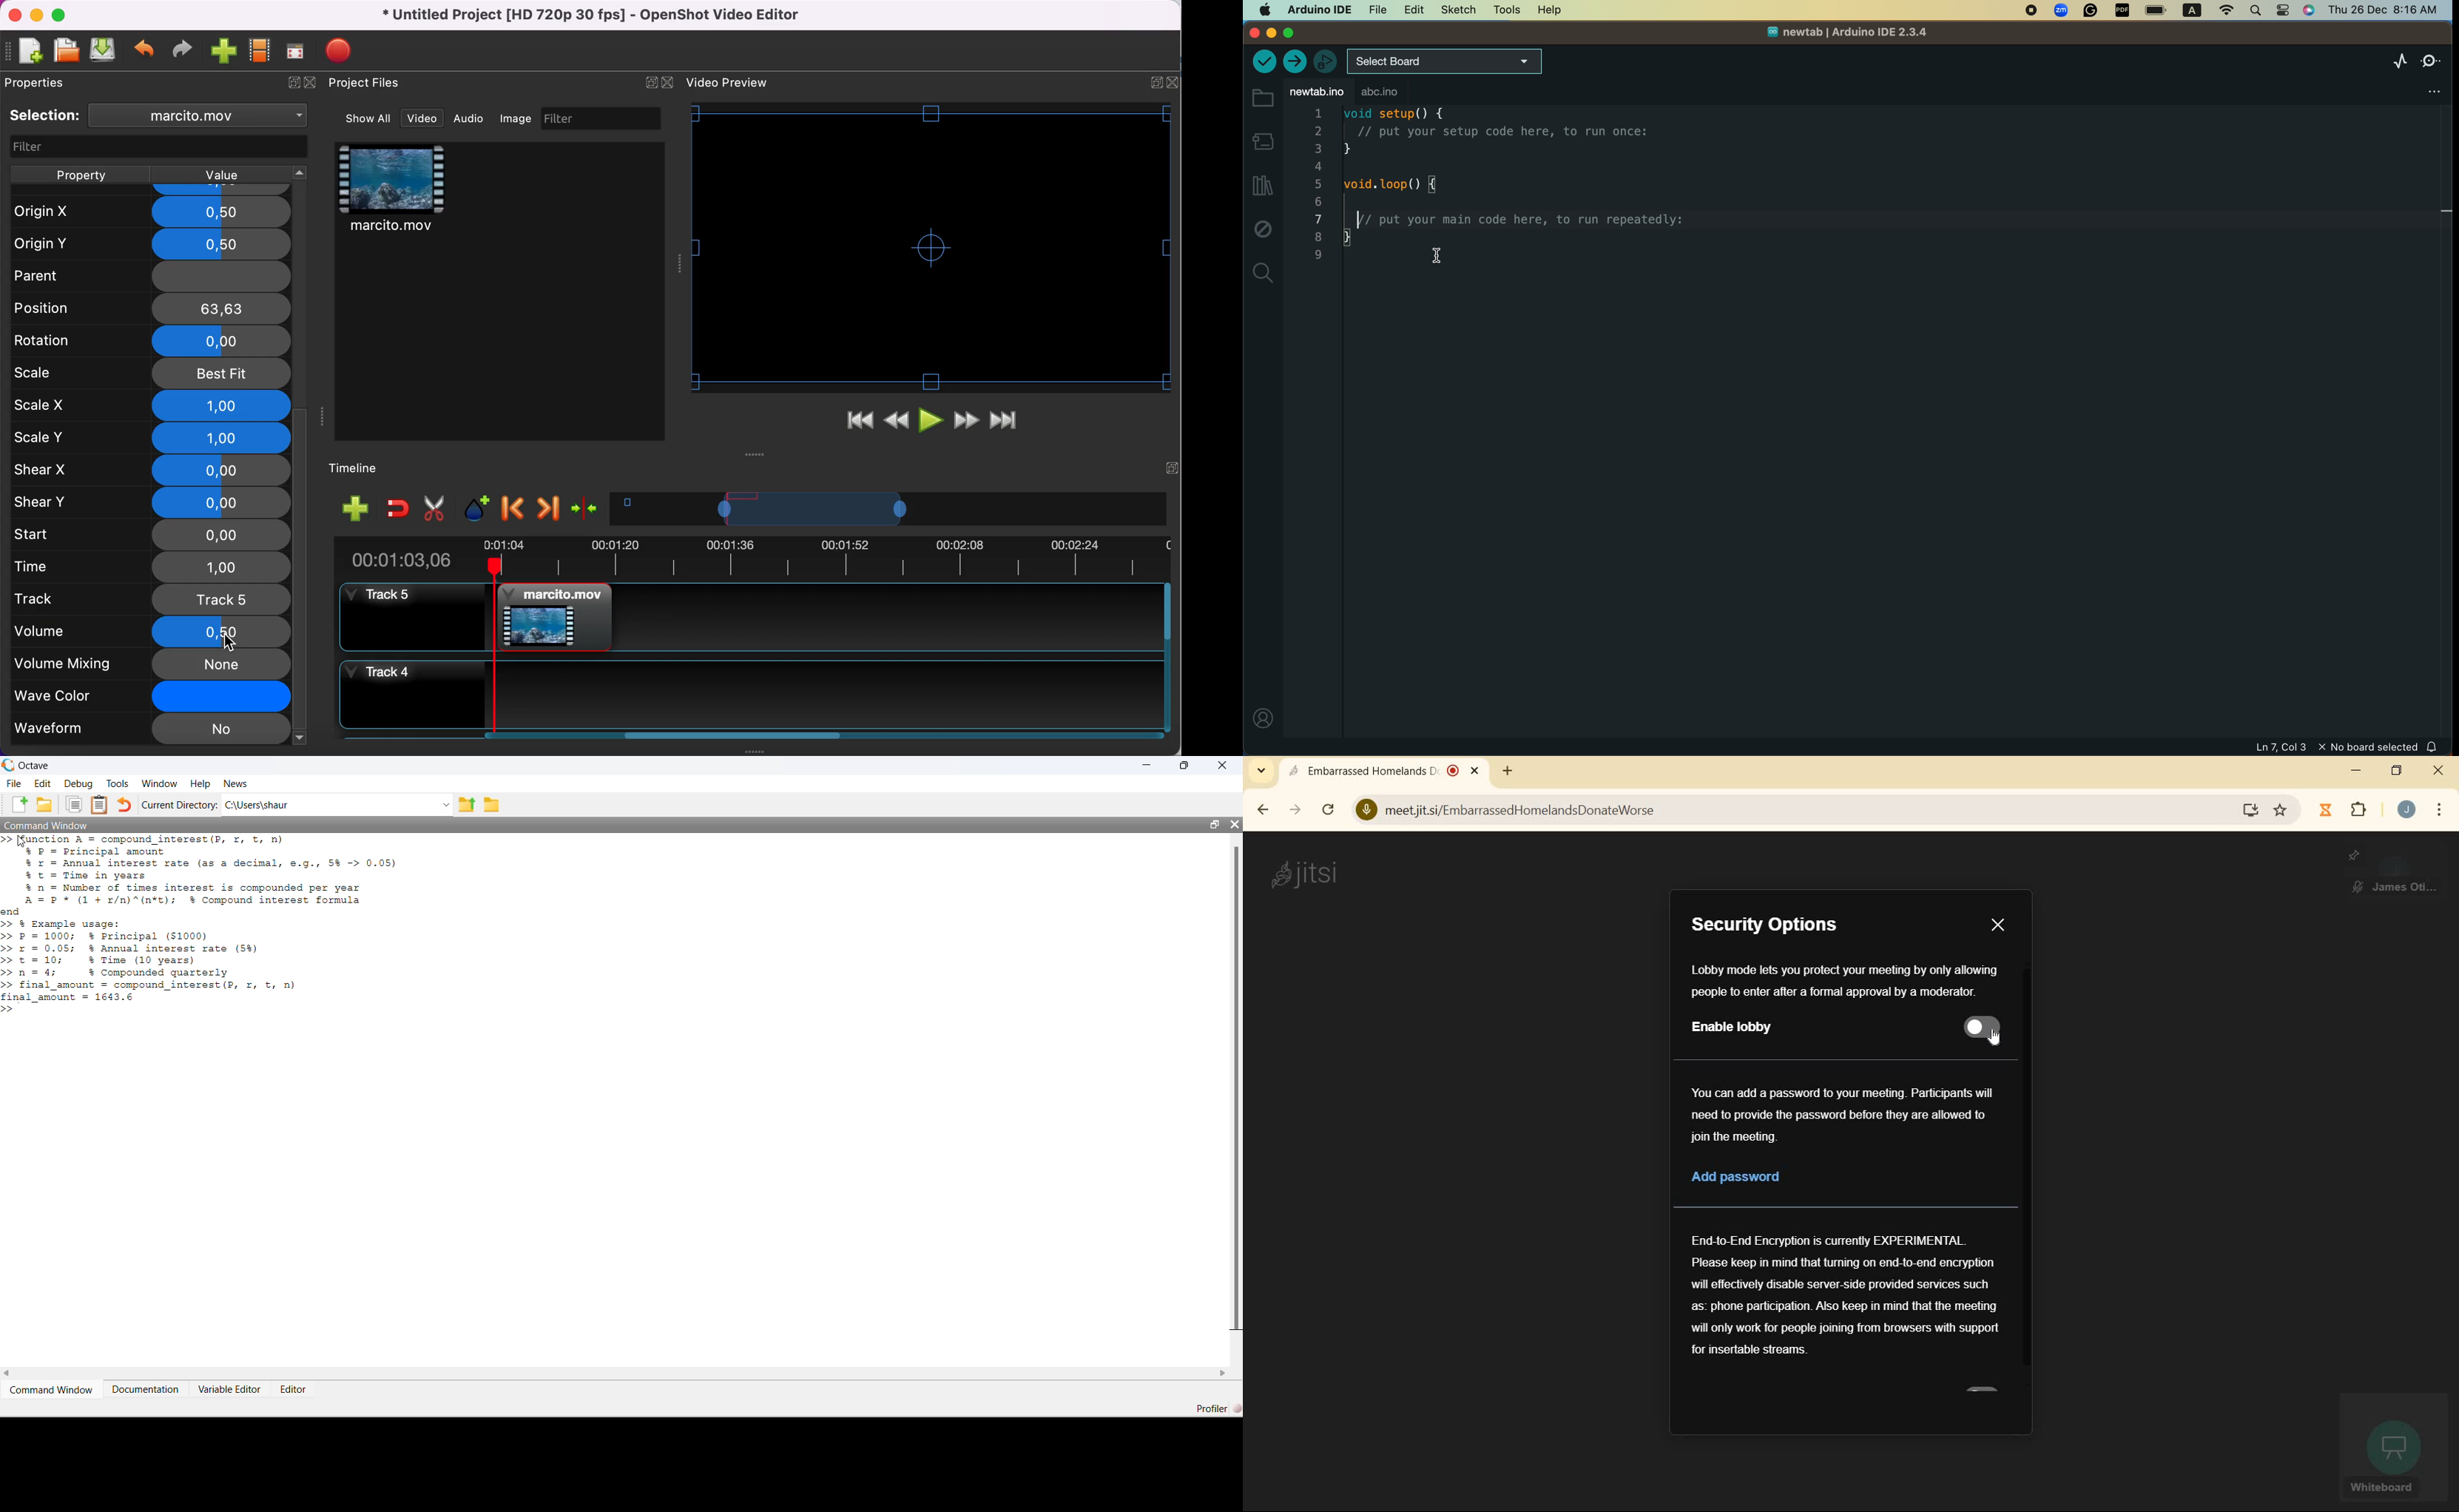  Describe the element at coordinates (1997, 925) in the screenshot. I see `CLOSE` at that location.